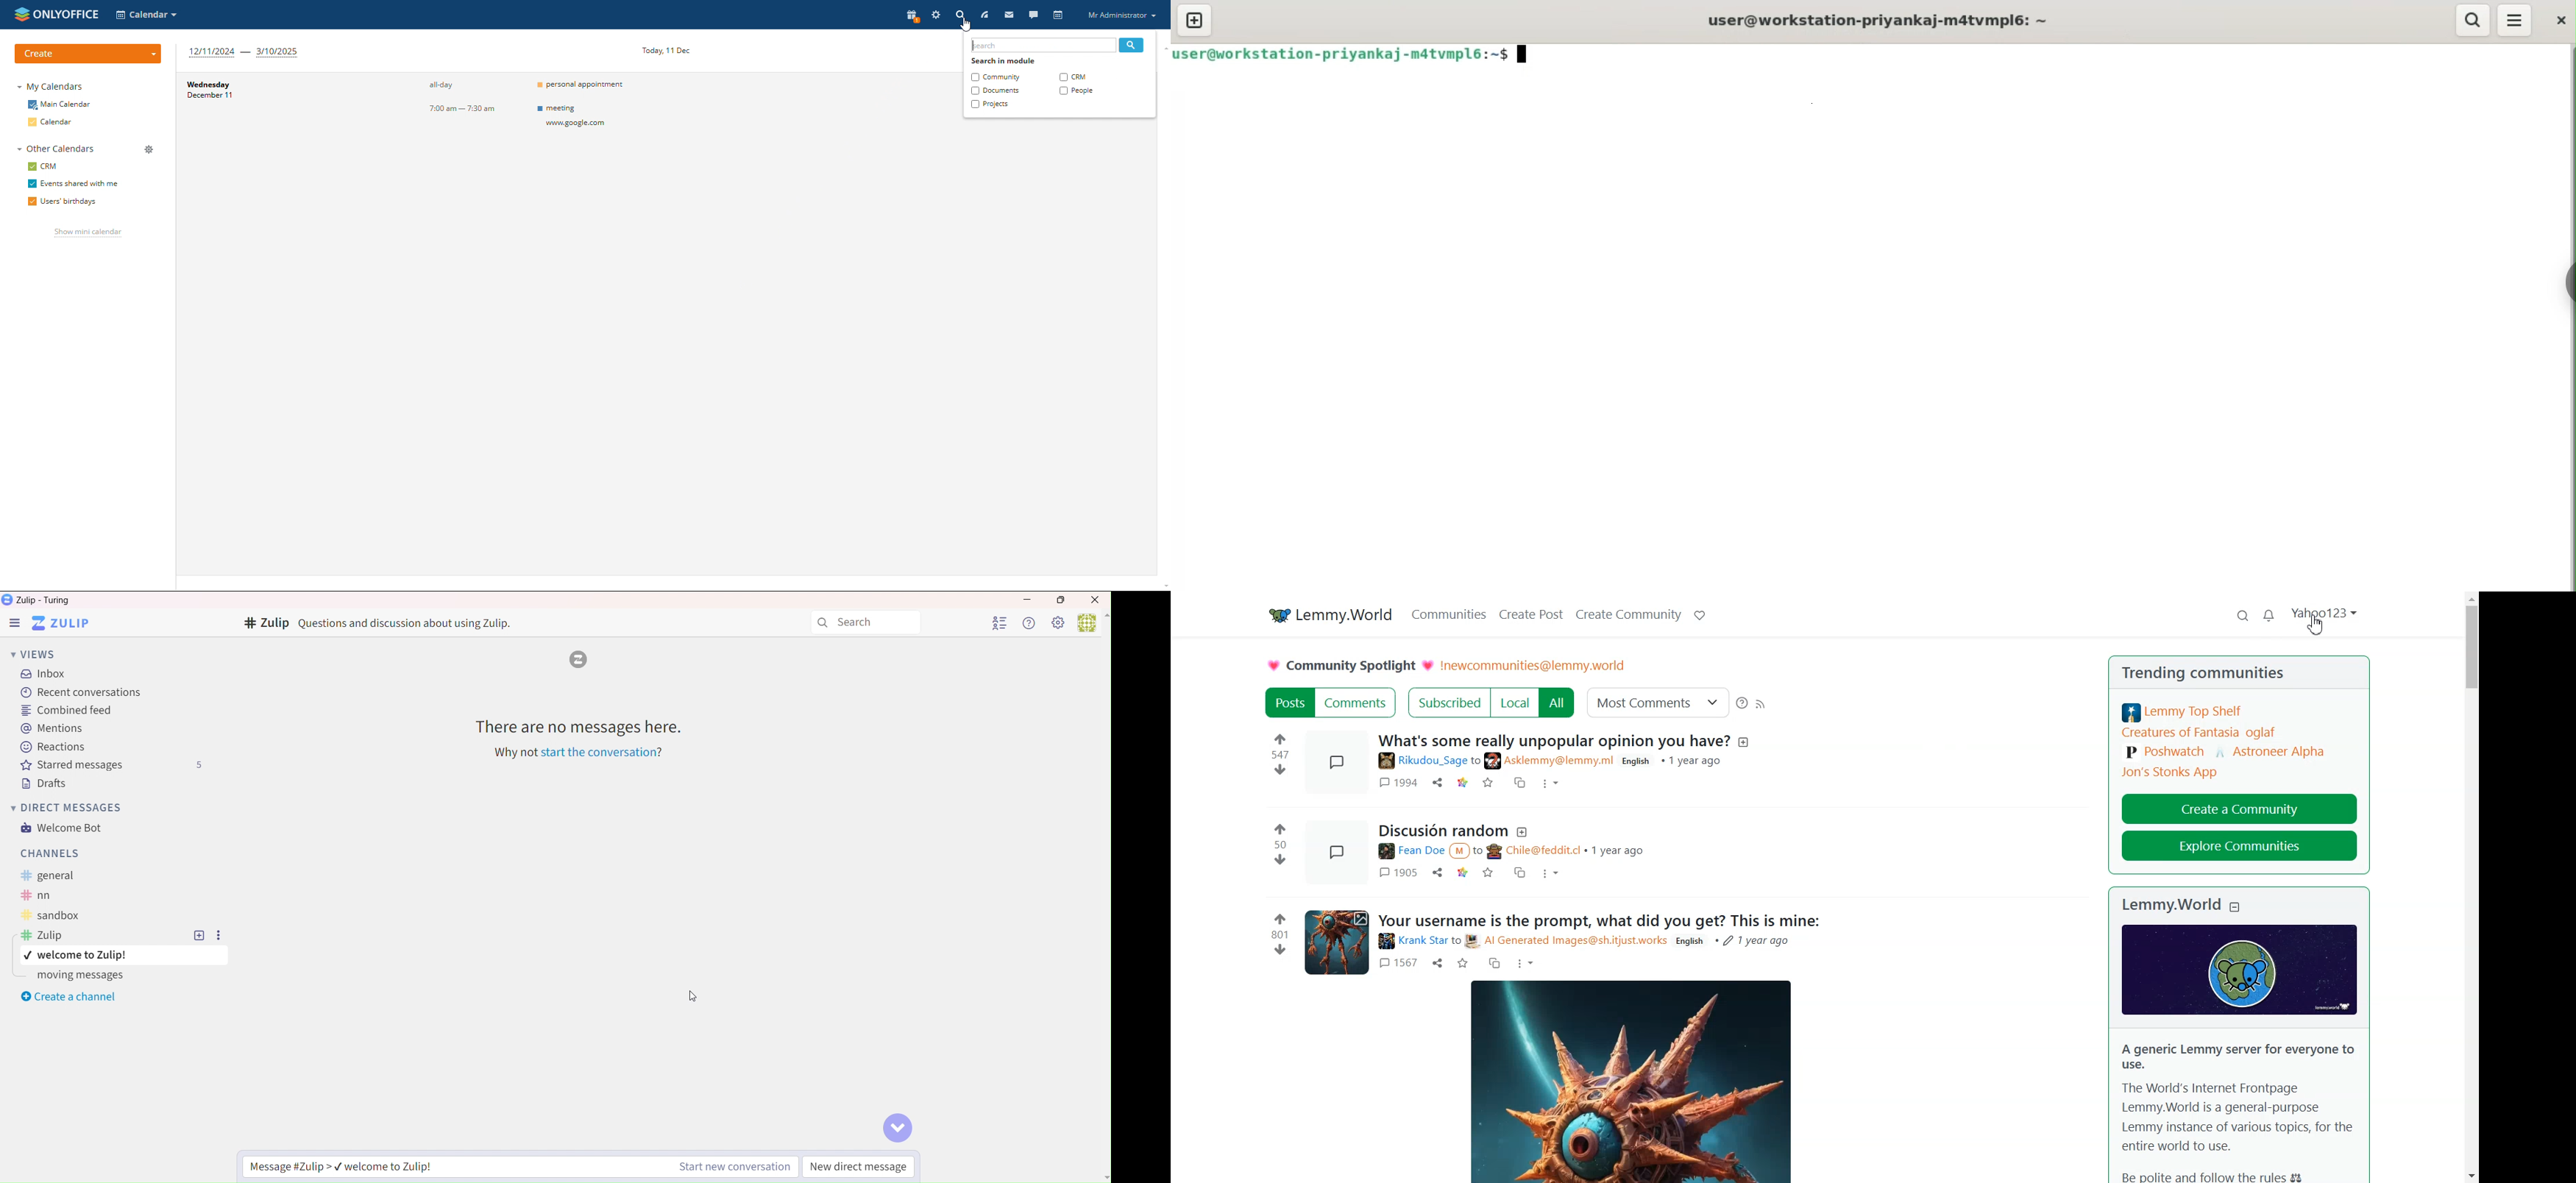  What do you see at coordinates (12, 623) in the screenshot?
I see `Zulip` at bounding box center [12, 623].